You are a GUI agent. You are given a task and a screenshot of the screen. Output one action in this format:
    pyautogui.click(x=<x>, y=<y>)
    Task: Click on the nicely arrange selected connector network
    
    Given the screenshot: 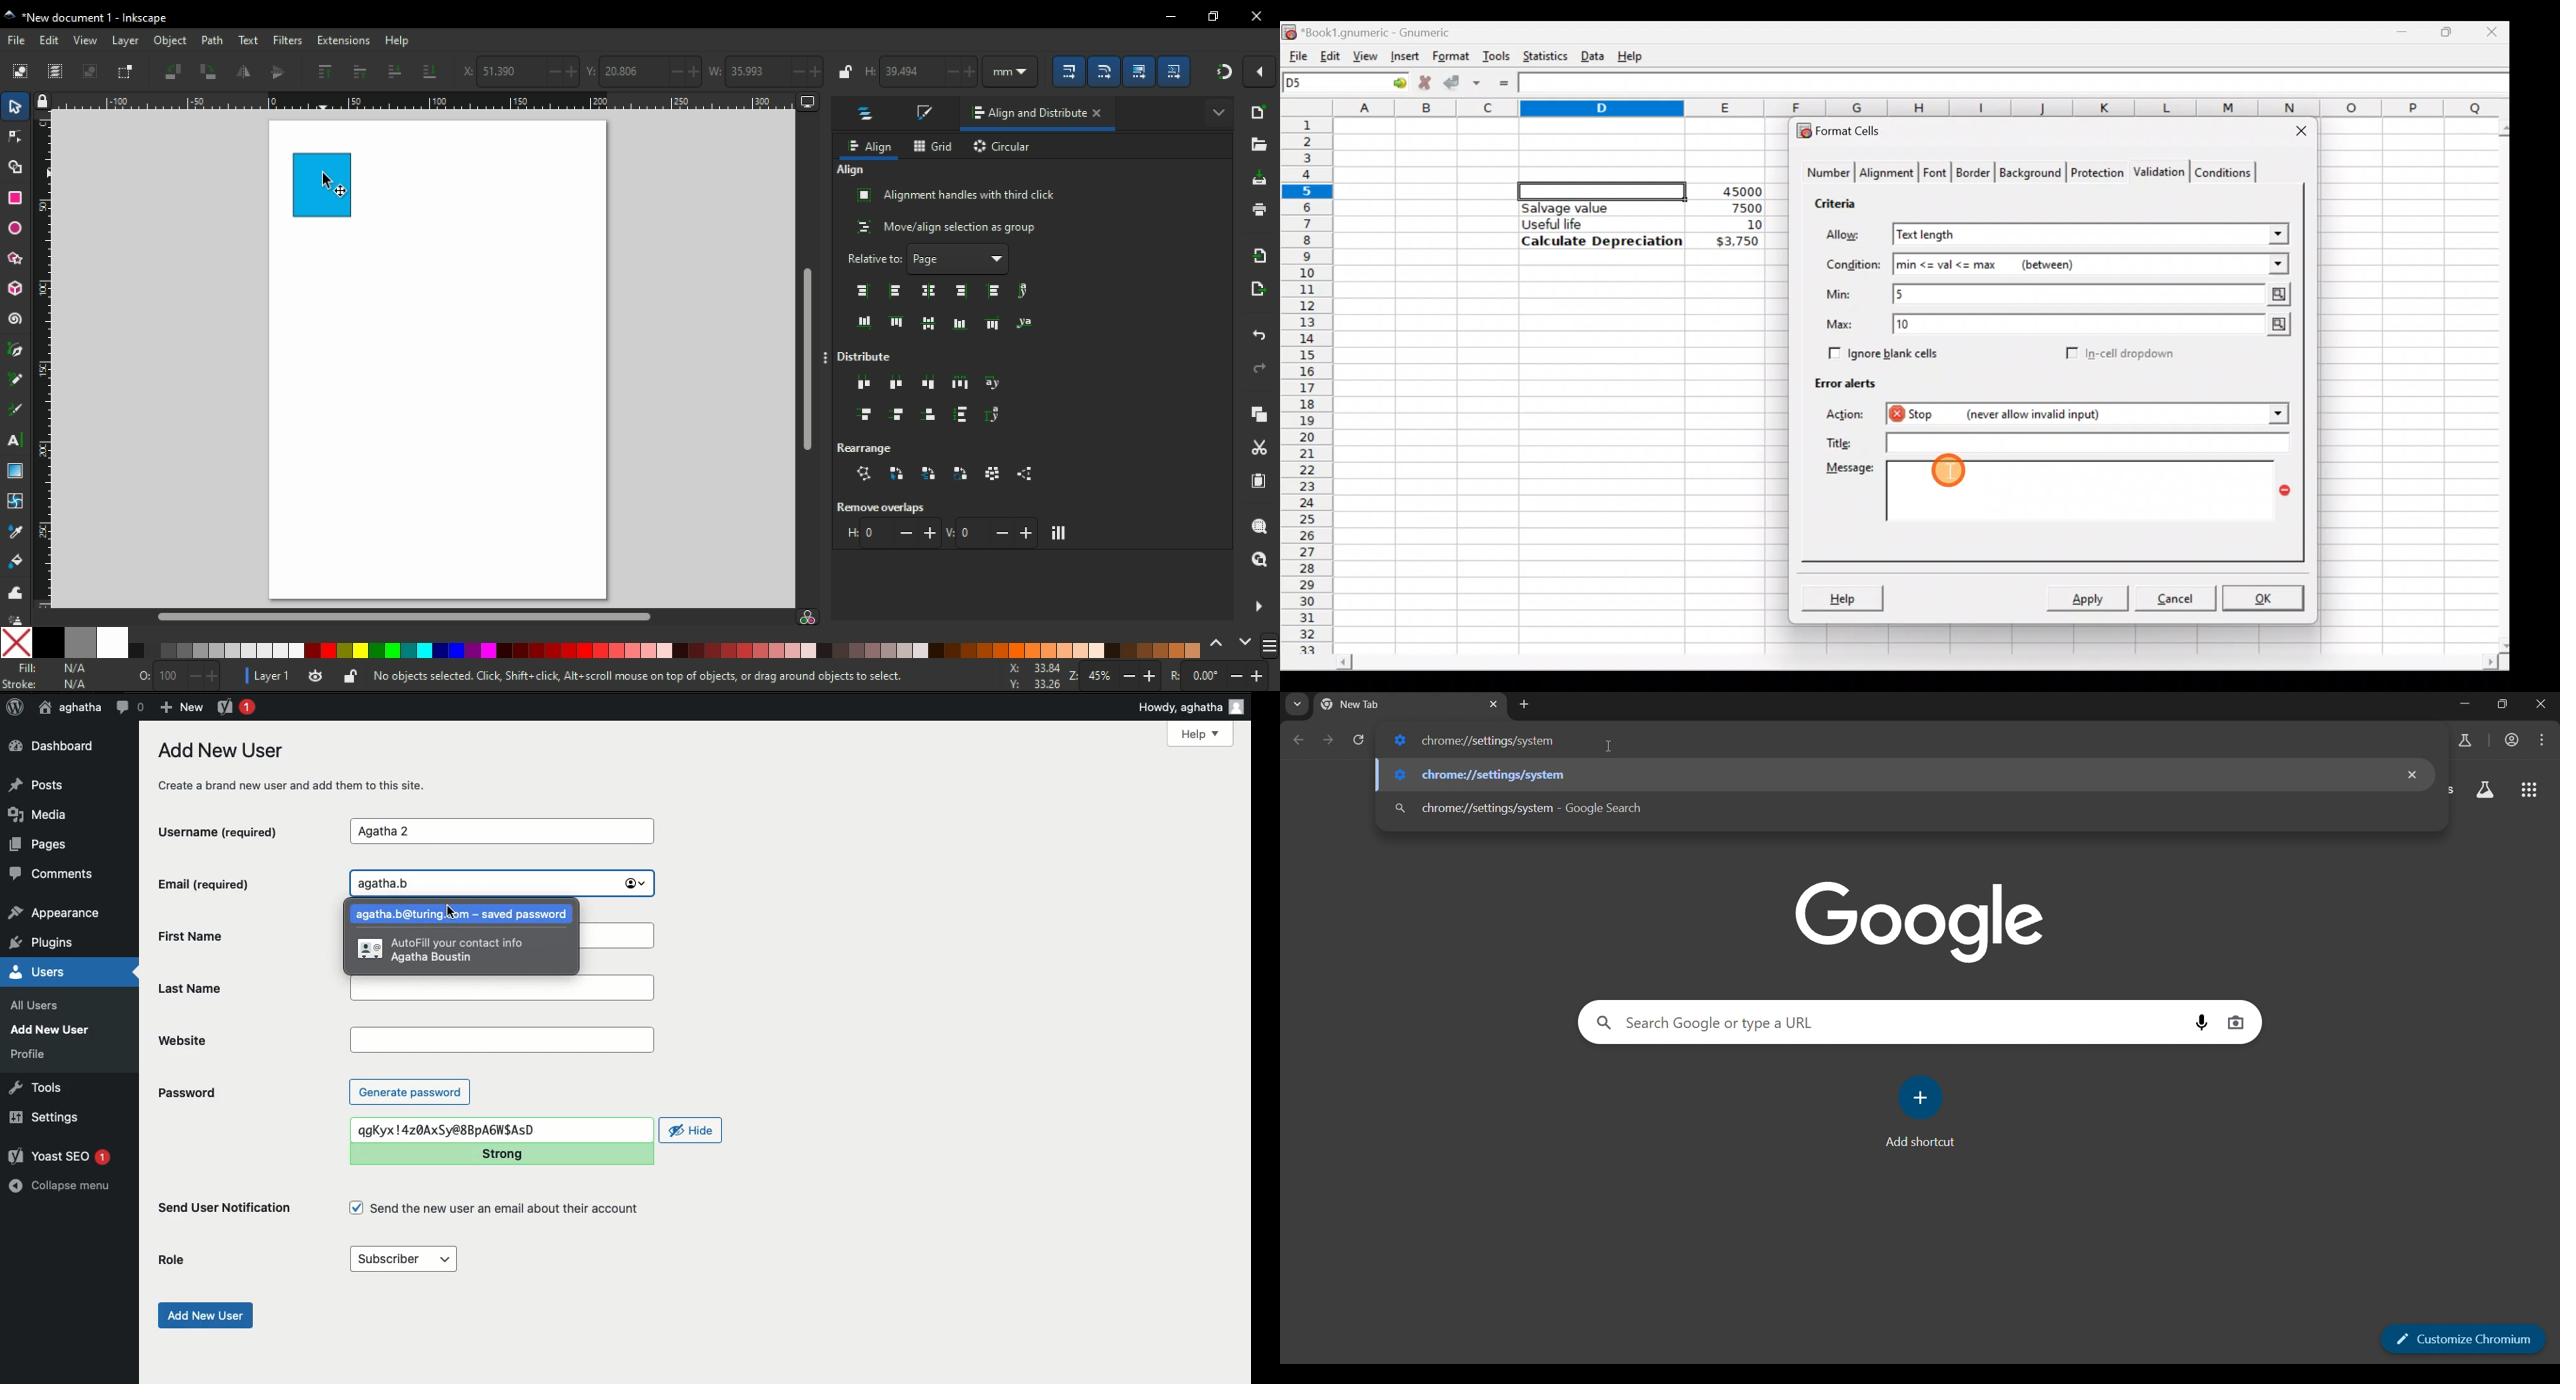 What is the action you would take?
    pyautogui.click(x=864, y=474)
    